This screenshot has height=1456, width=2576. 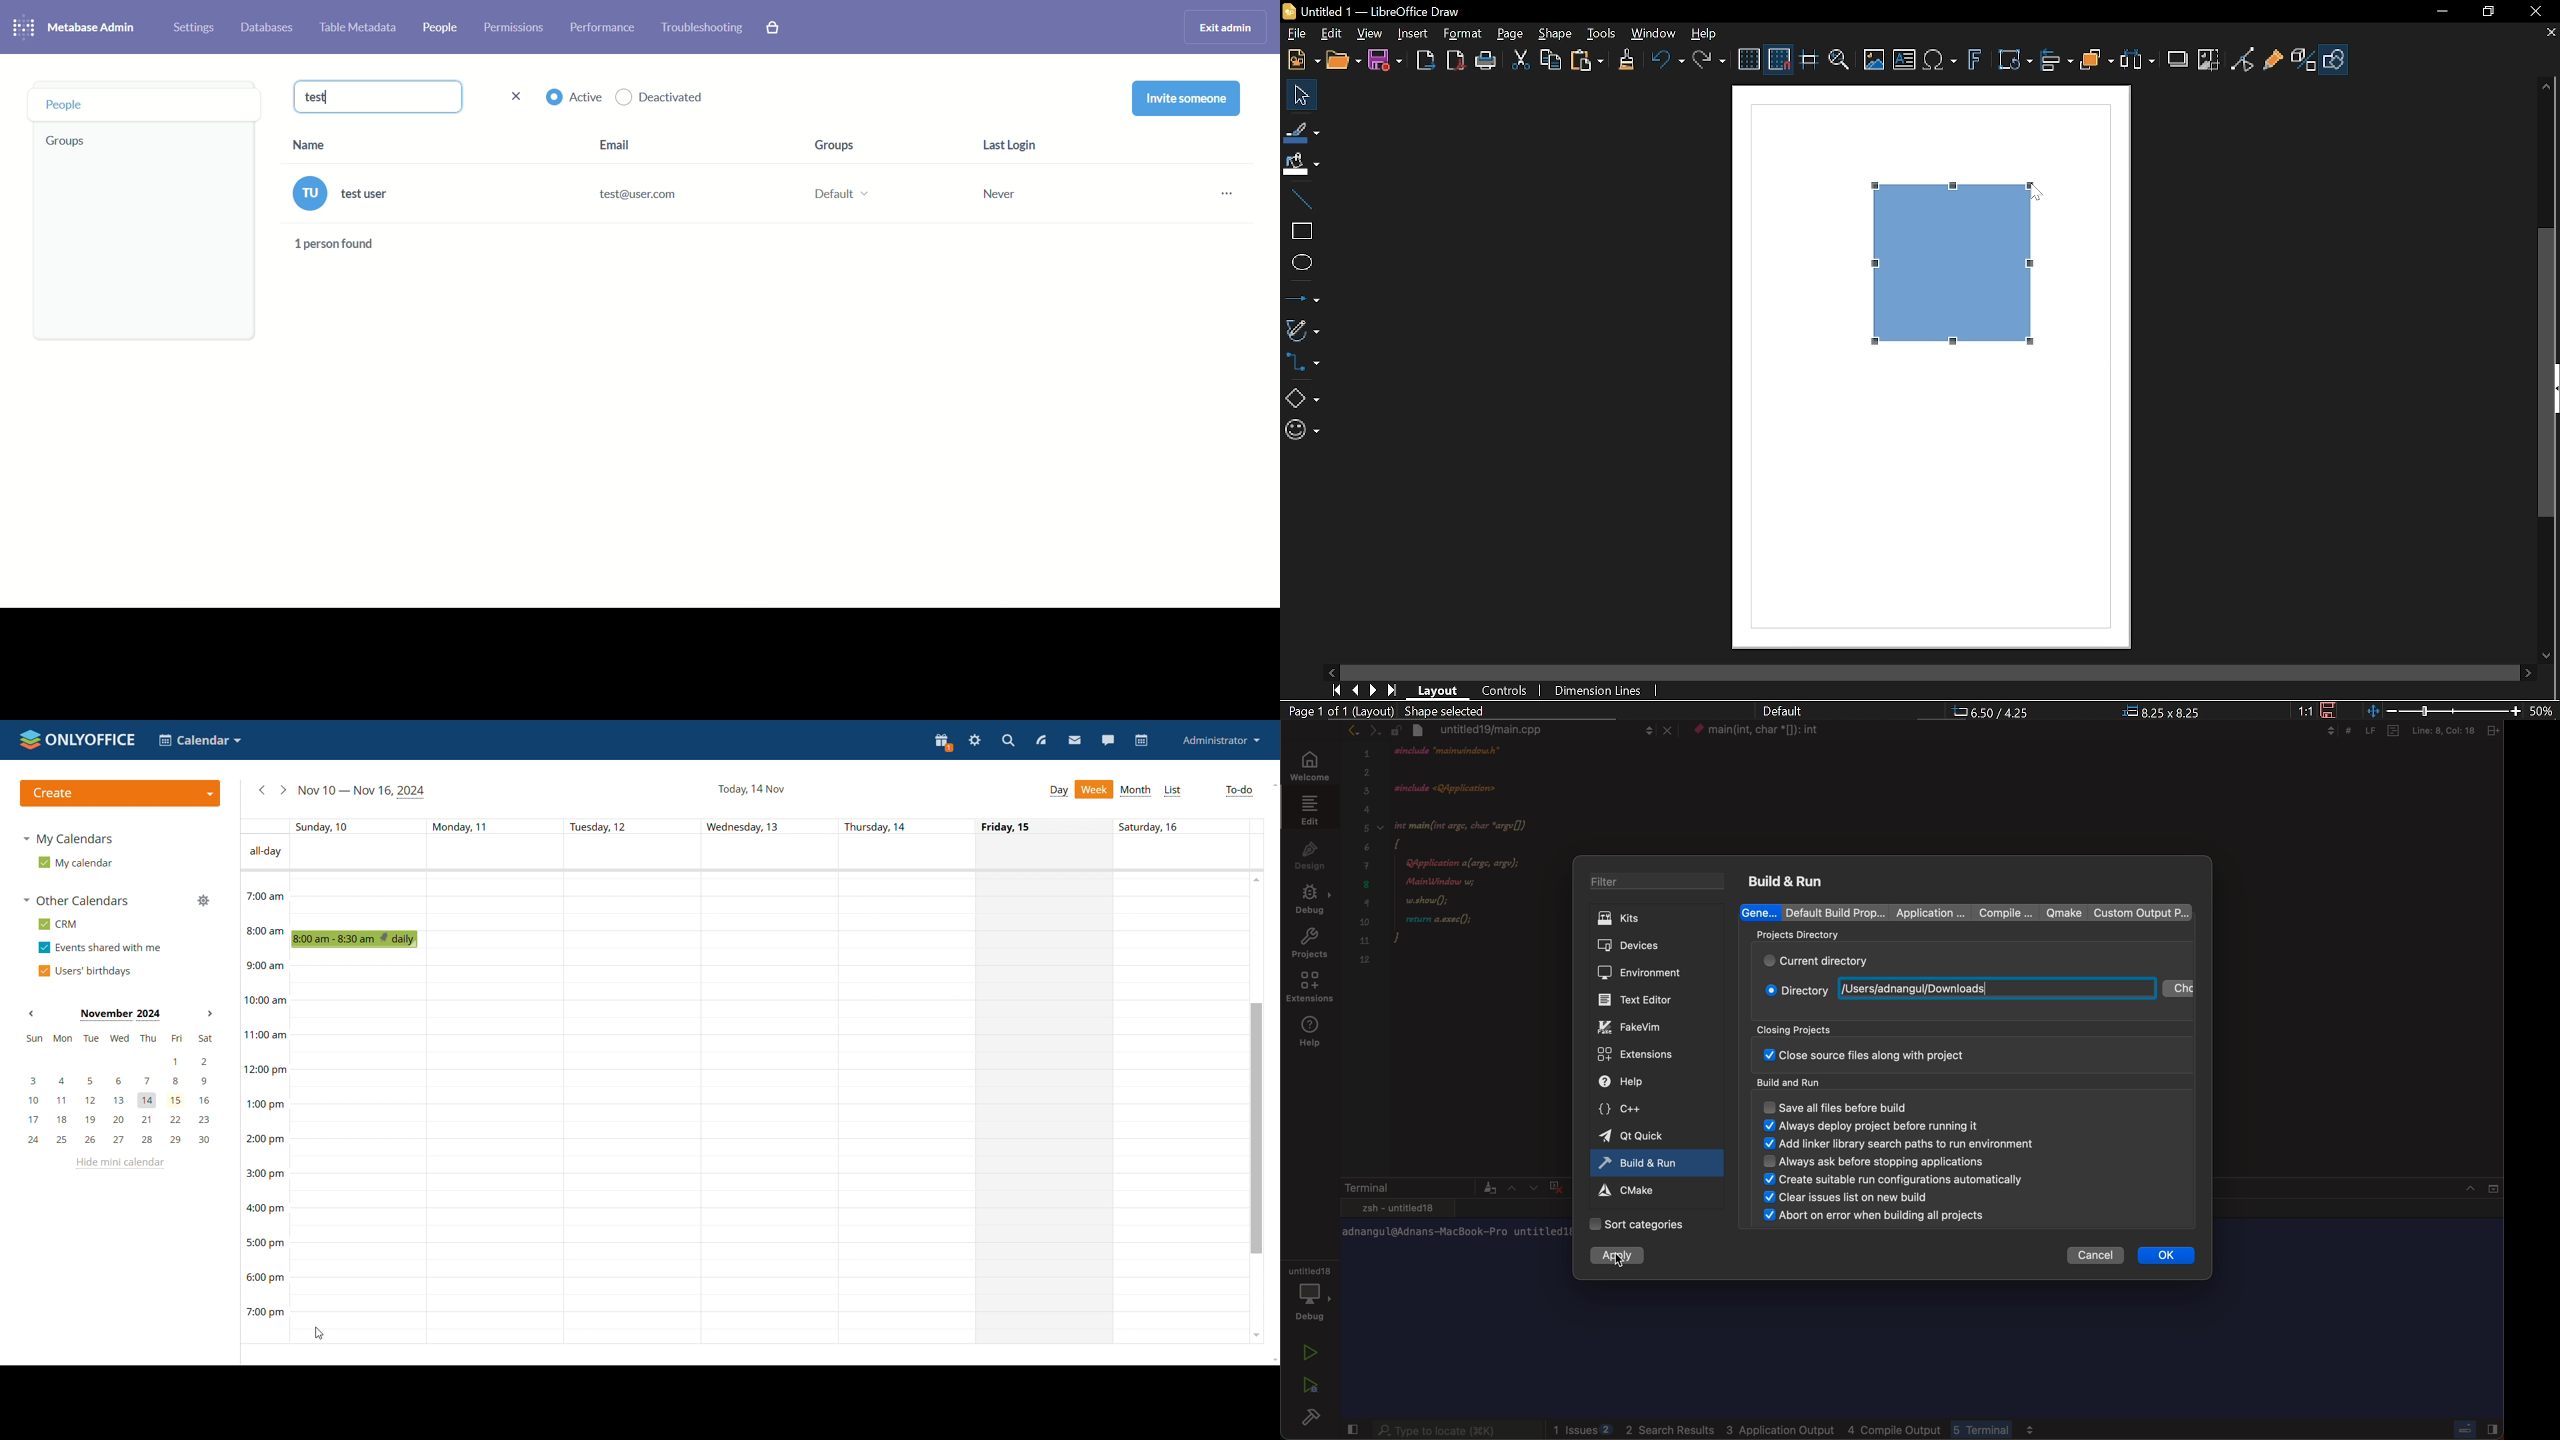 I want to click on Dimension lines, so click(x=1597, y=691).